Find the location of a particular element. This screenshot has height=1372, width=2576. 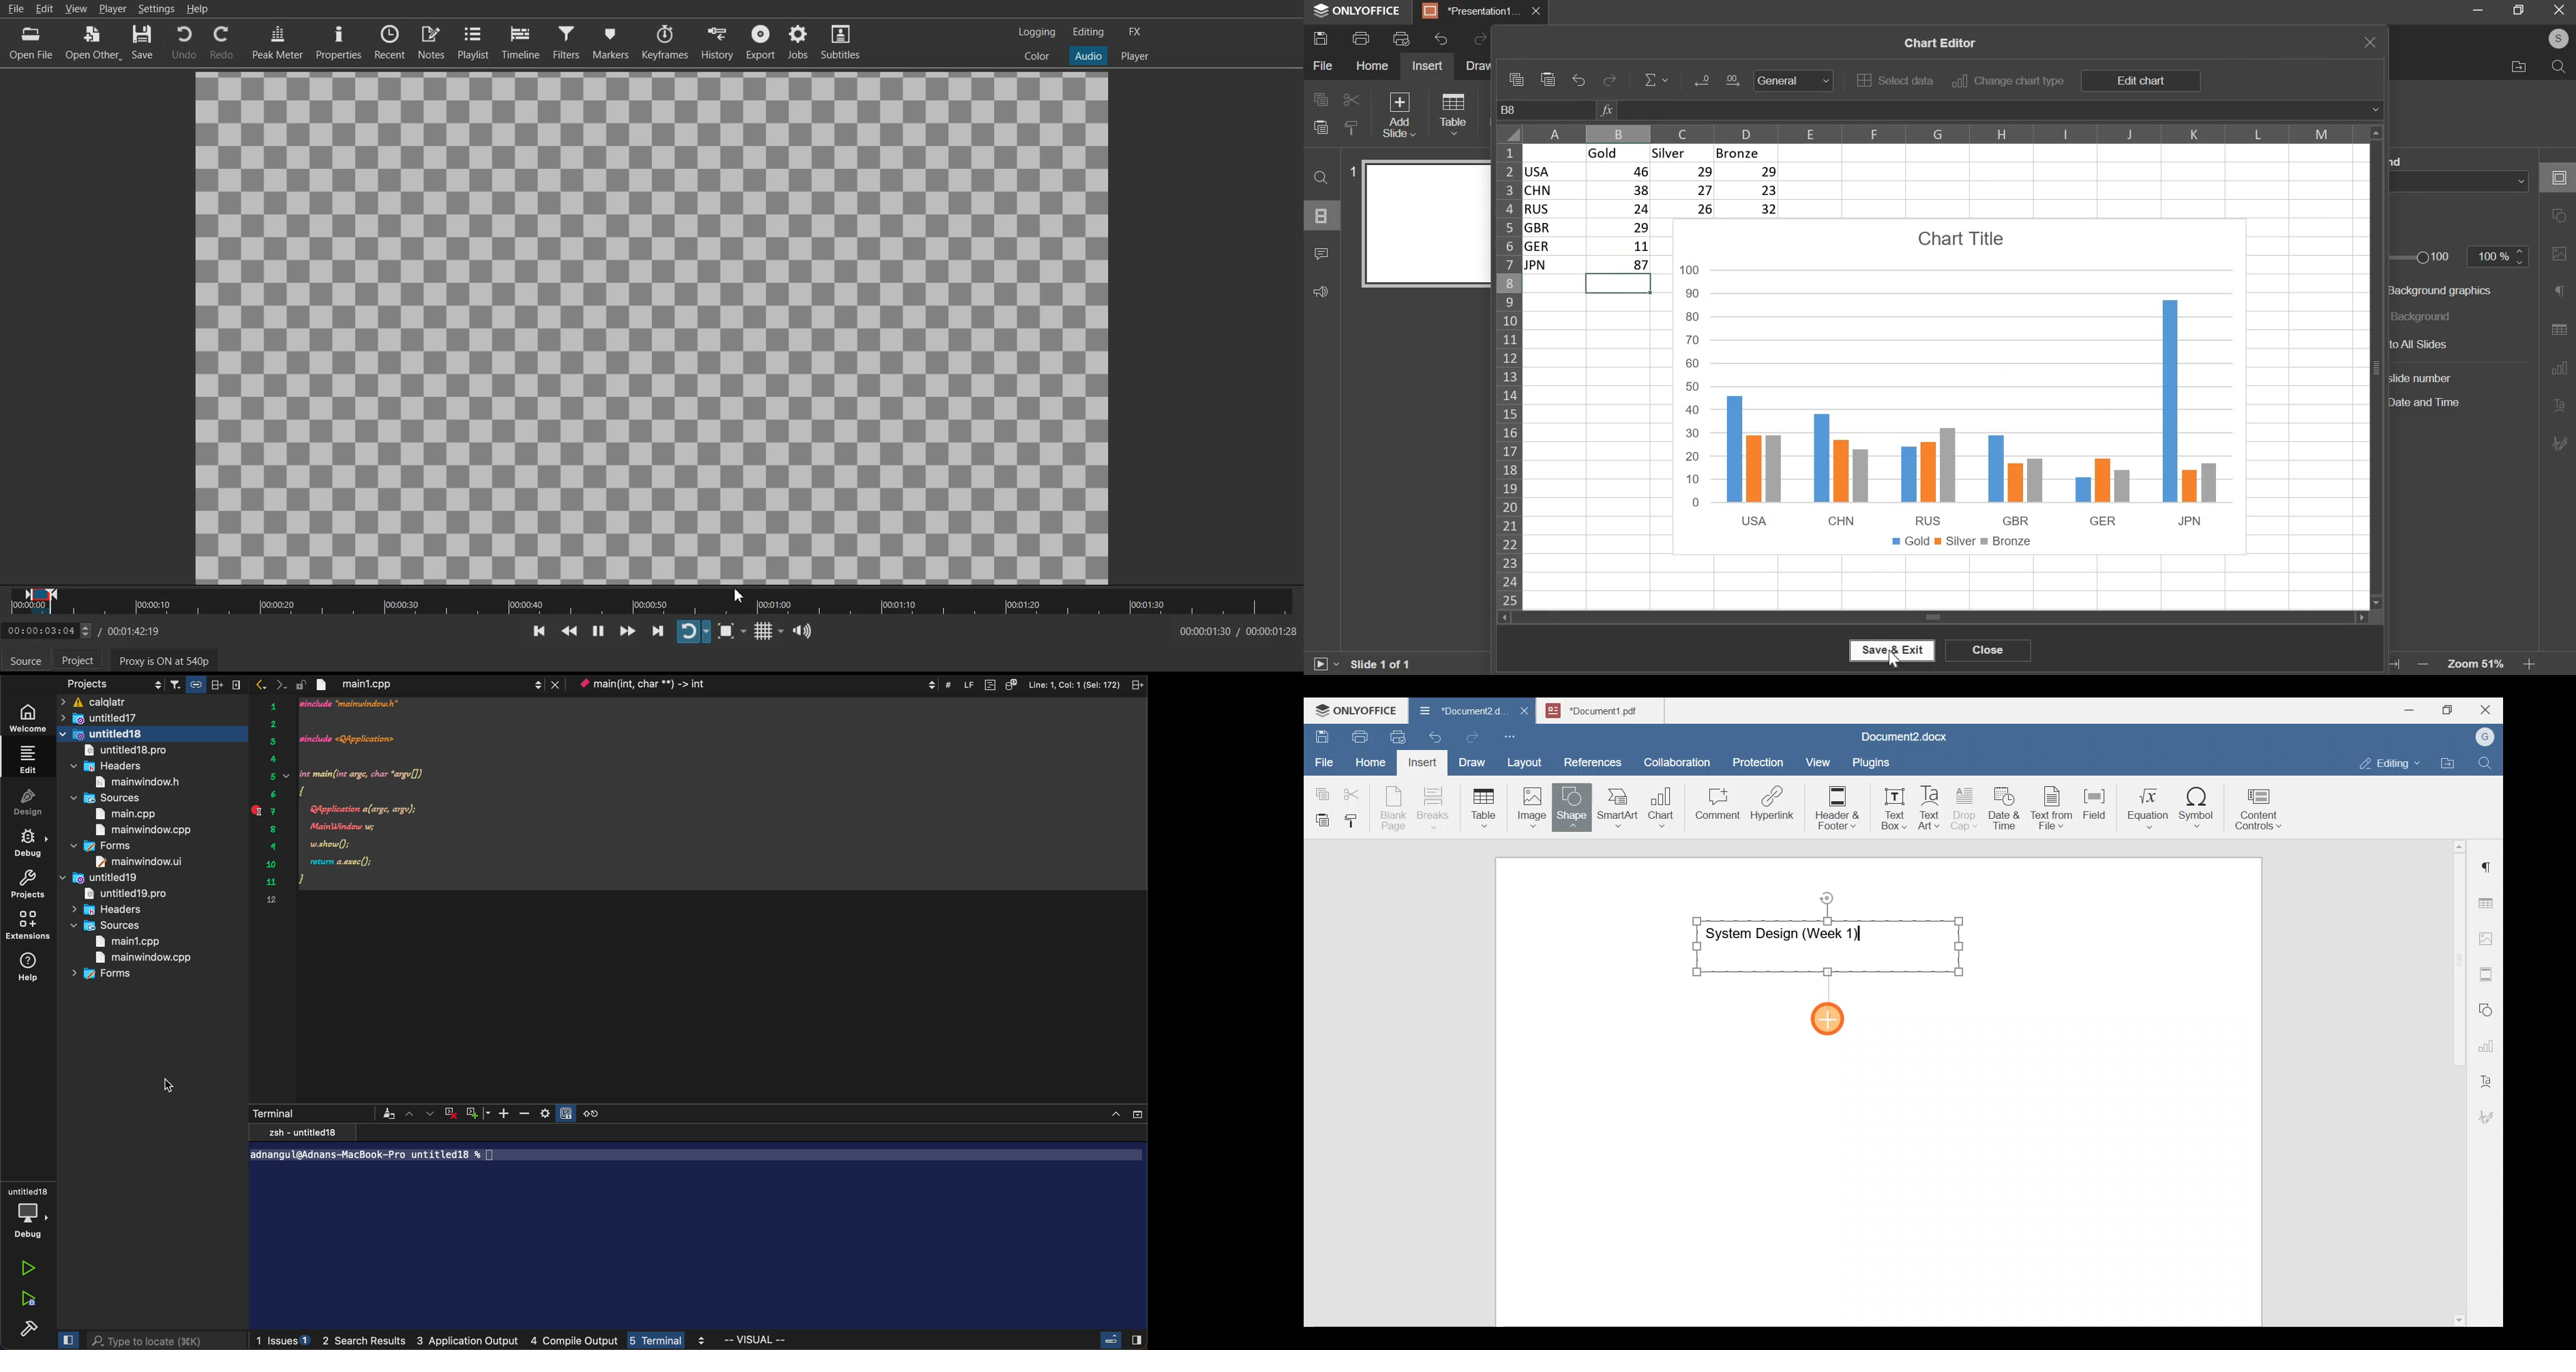

Filter is located at coordinates (566, 42).